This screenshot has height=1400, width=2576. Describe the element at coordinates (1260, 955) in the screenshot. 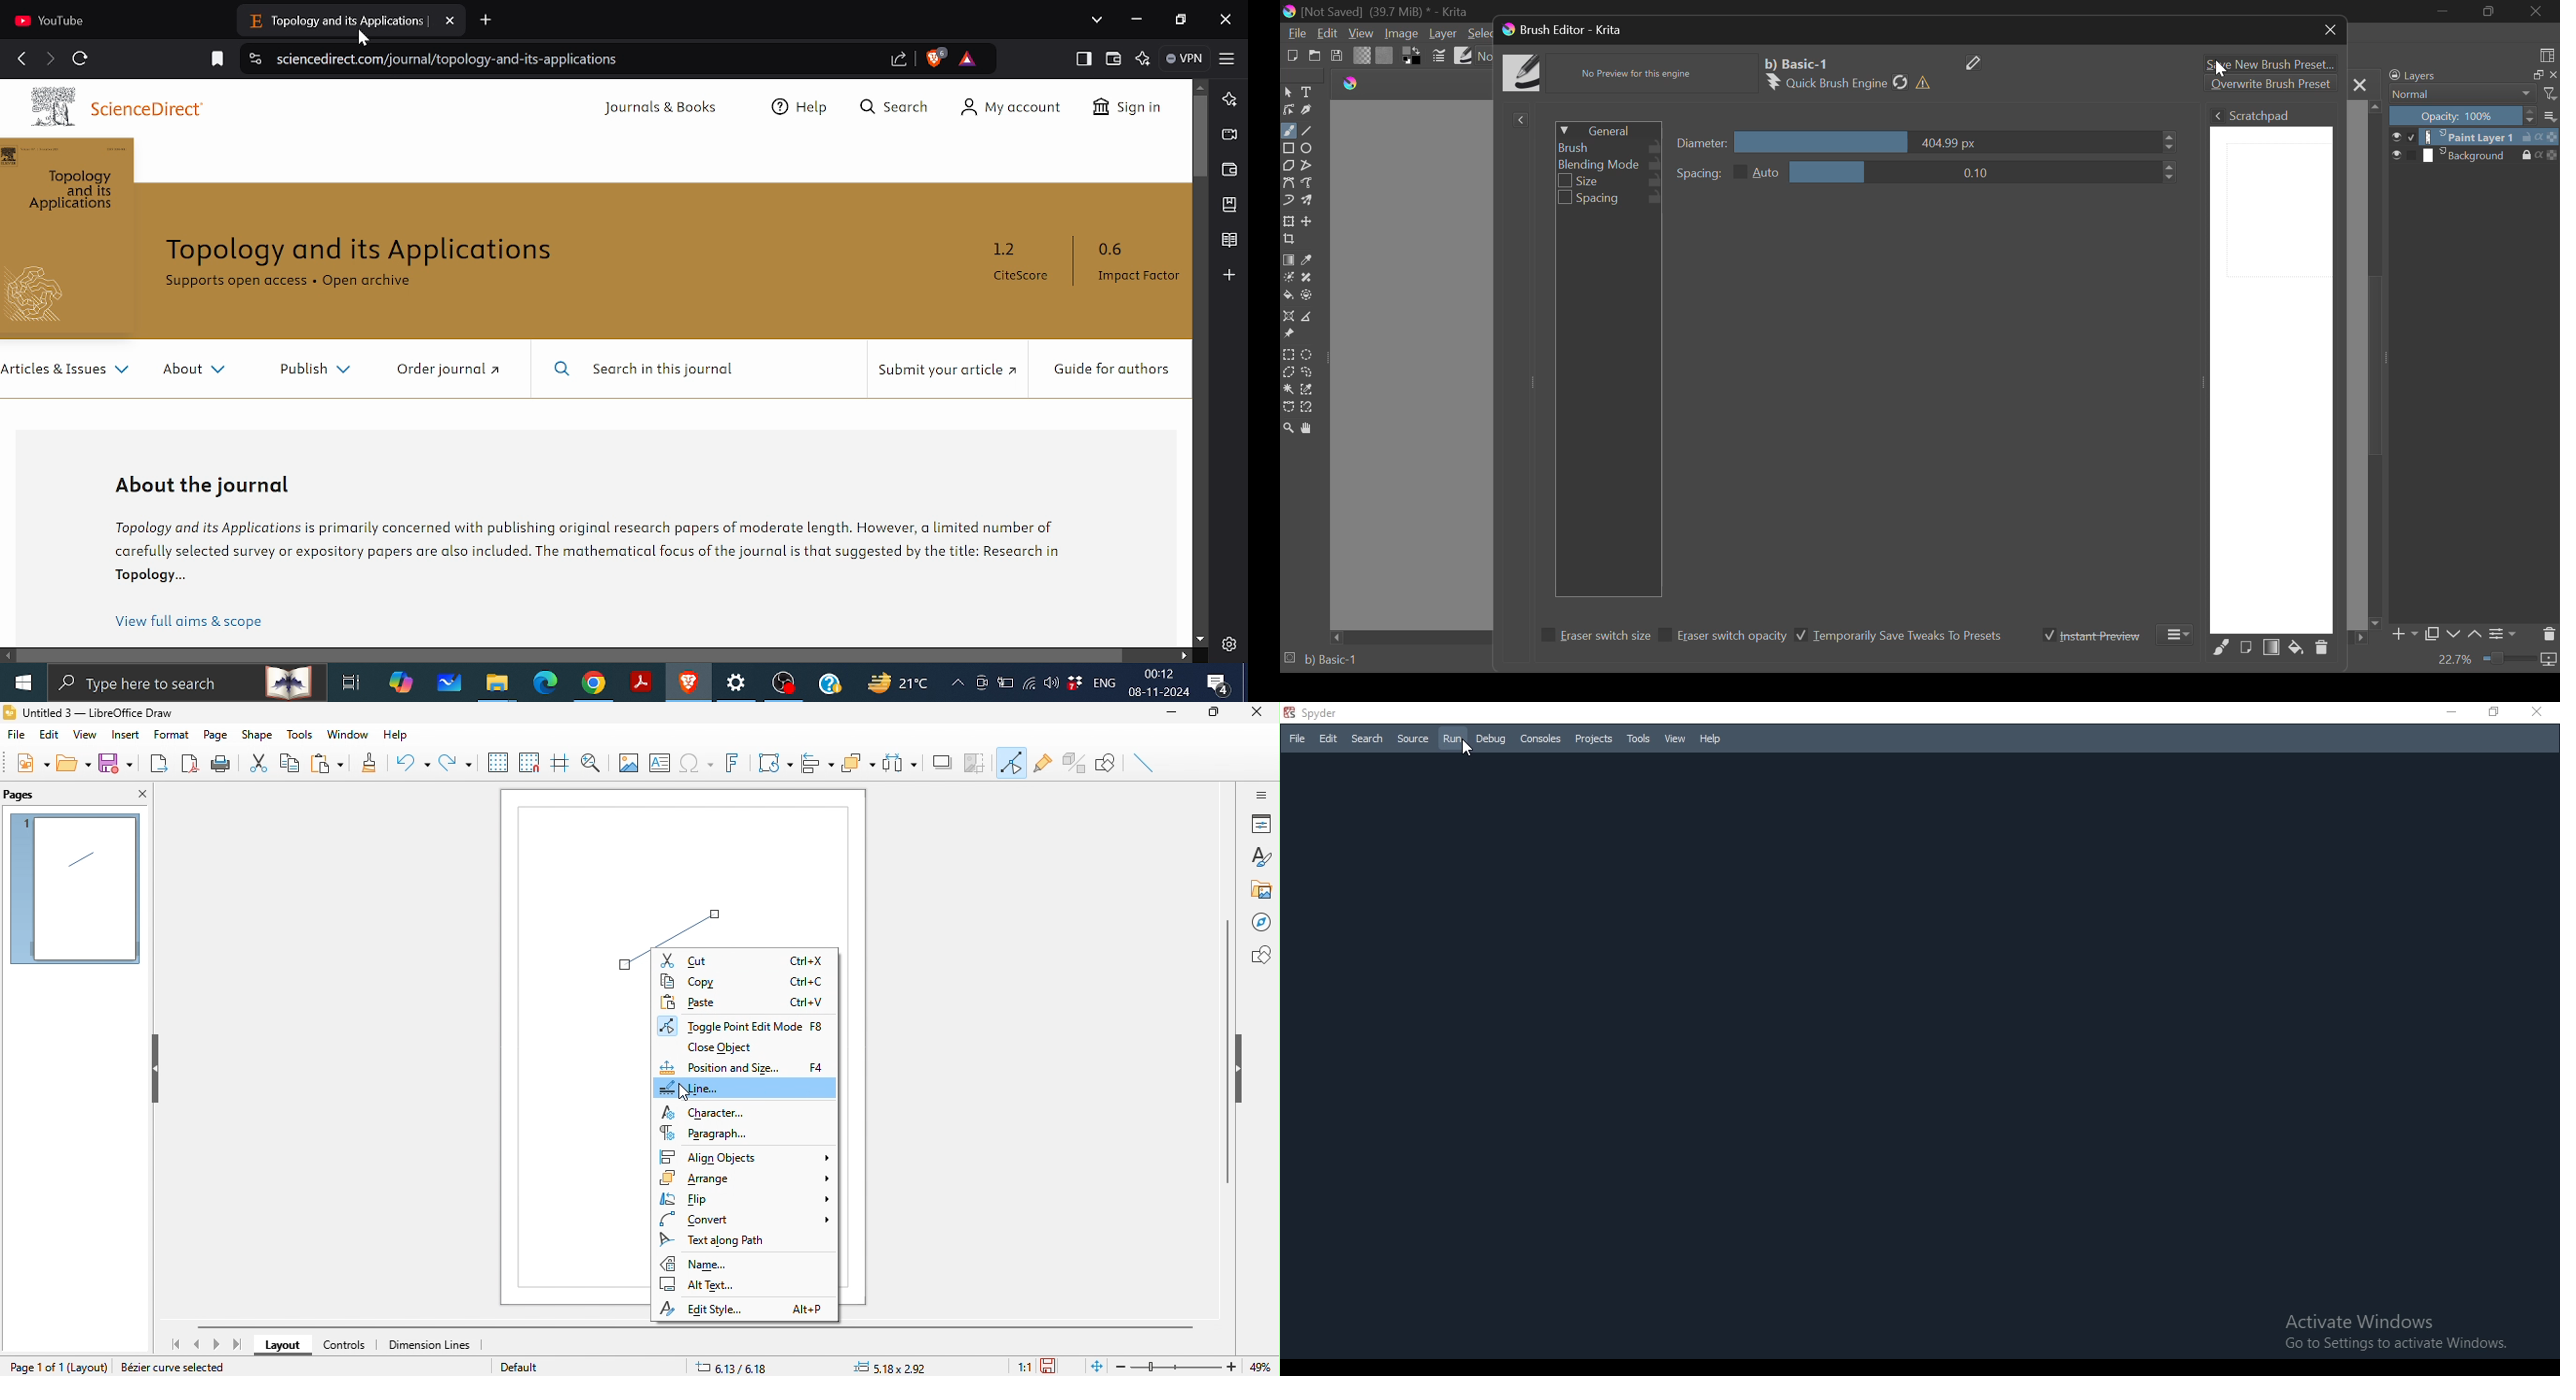

I see `shapes` at that location.